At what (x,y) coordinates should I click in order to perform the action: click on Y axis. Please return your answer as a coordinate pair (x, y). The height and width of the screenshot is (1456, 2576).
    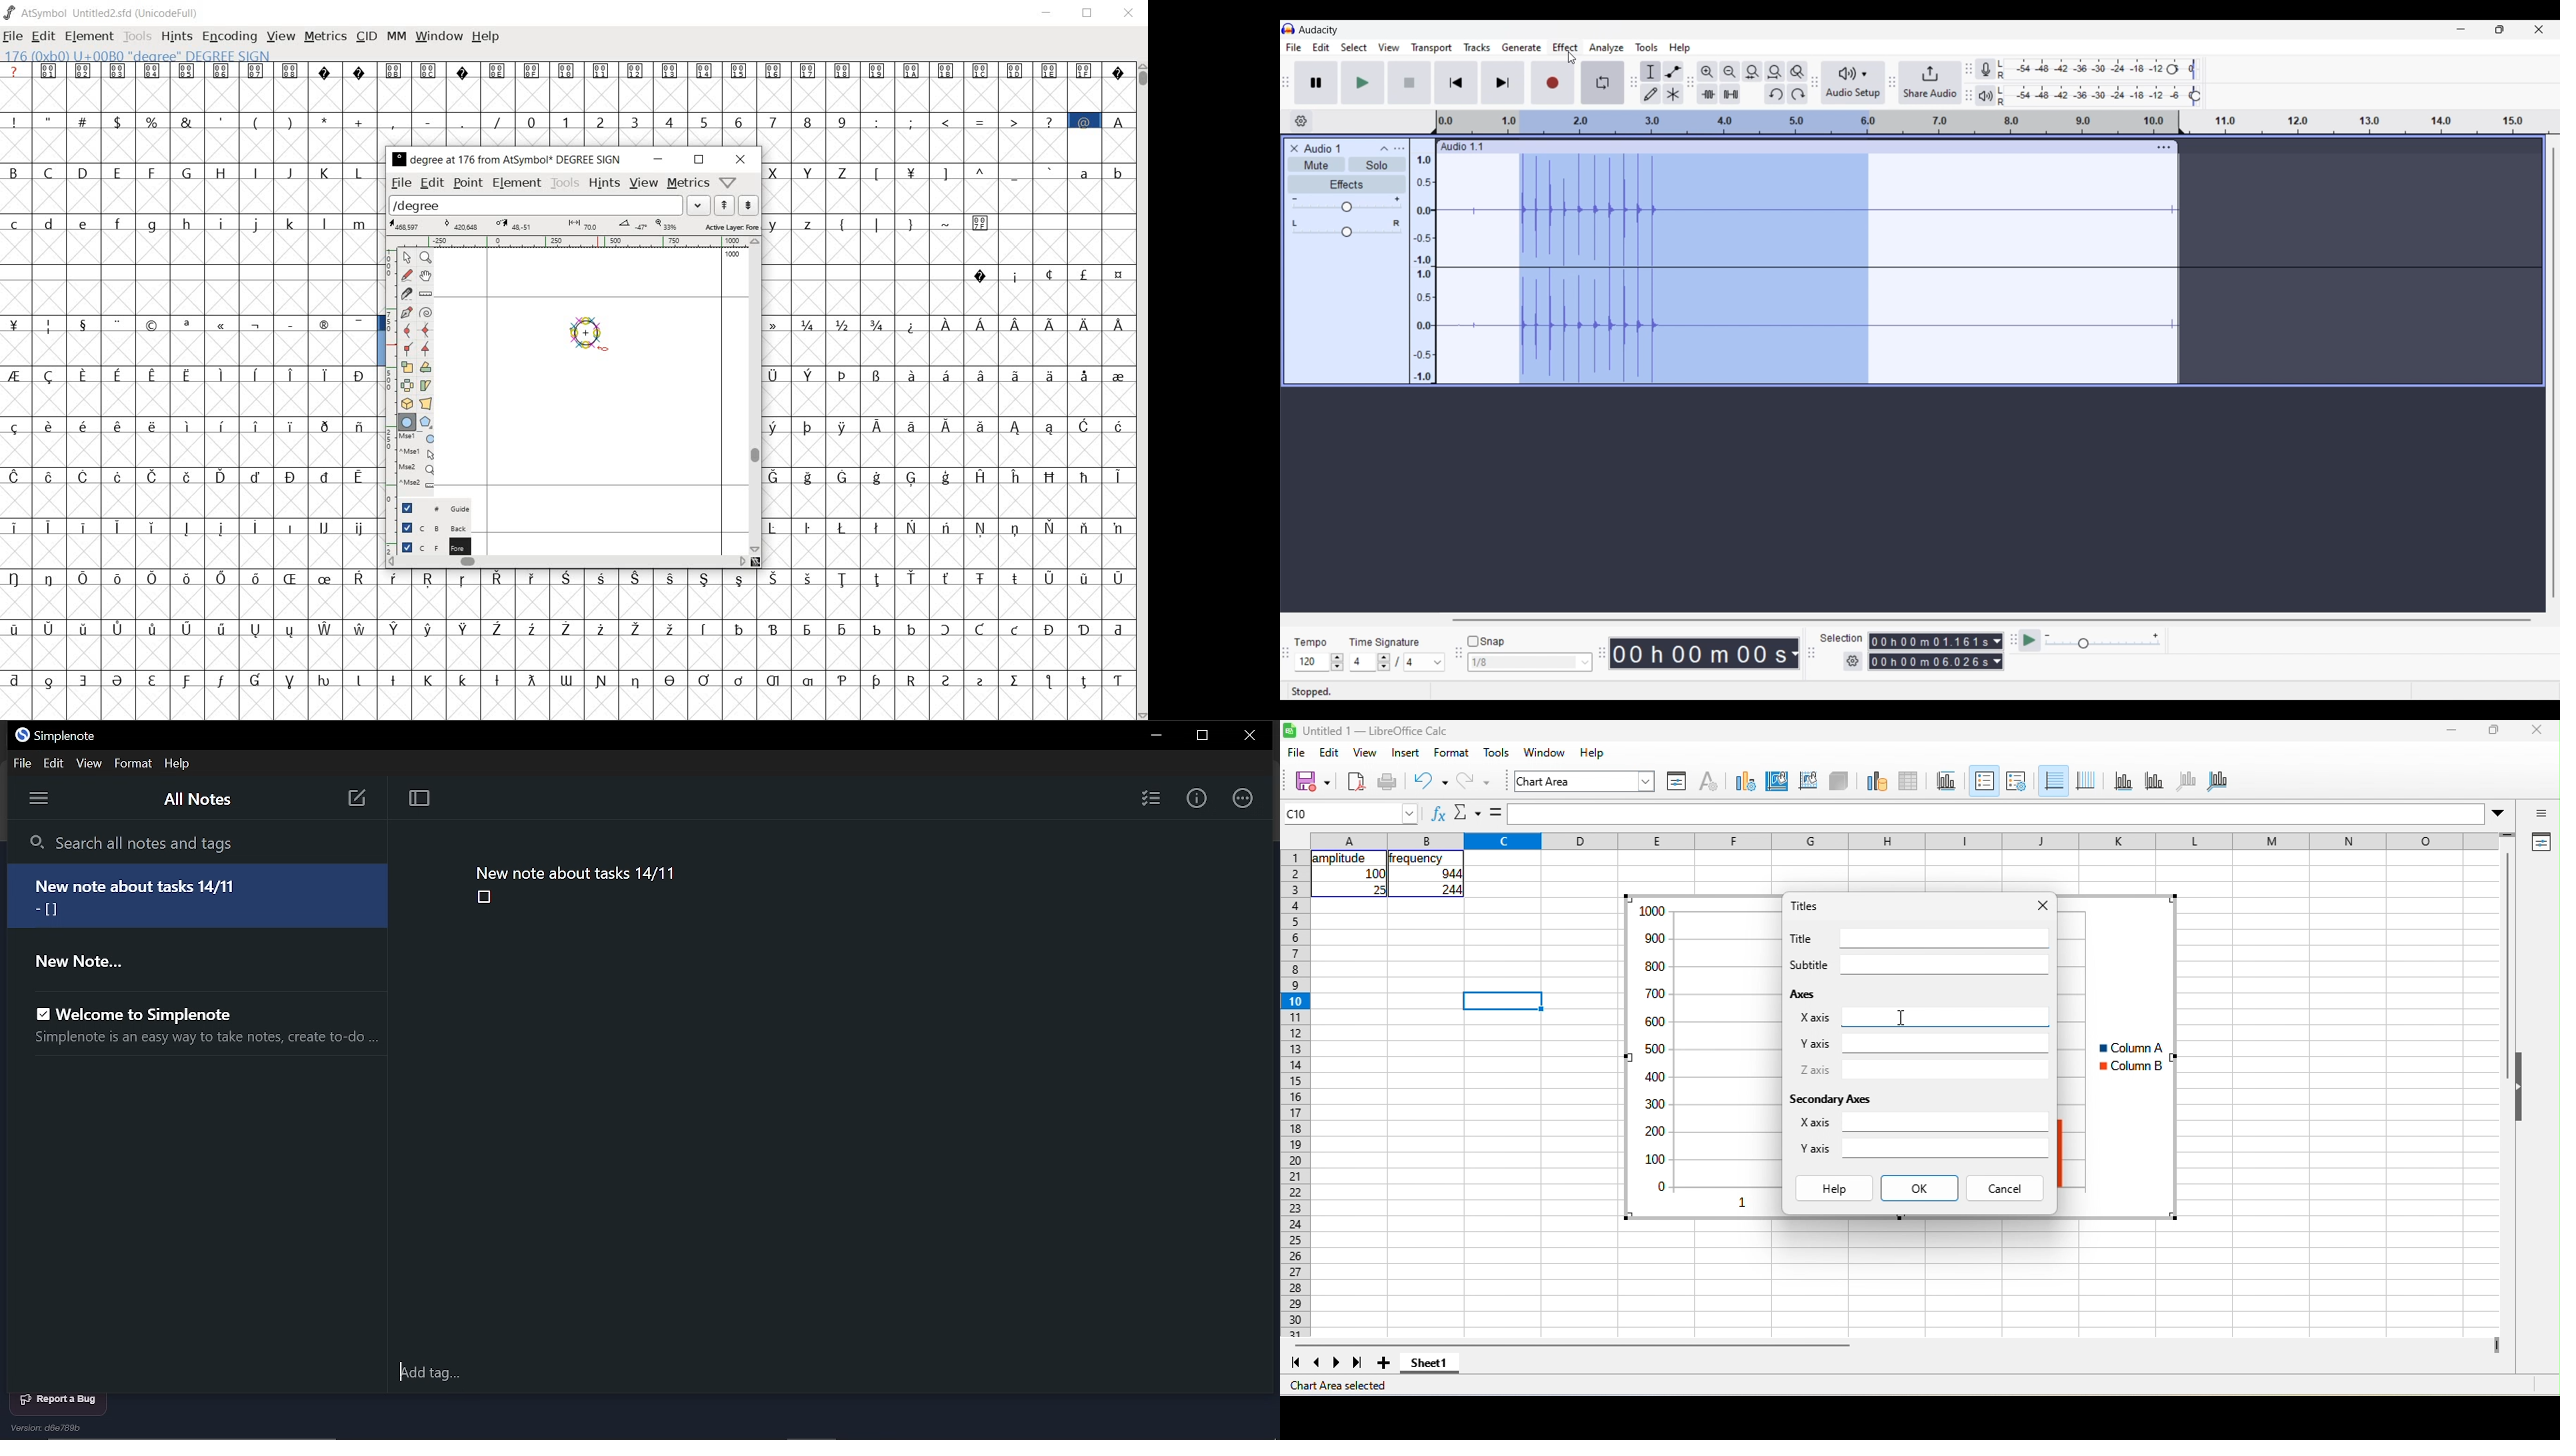
    Looking at the image, I should click on (1815, 1044).